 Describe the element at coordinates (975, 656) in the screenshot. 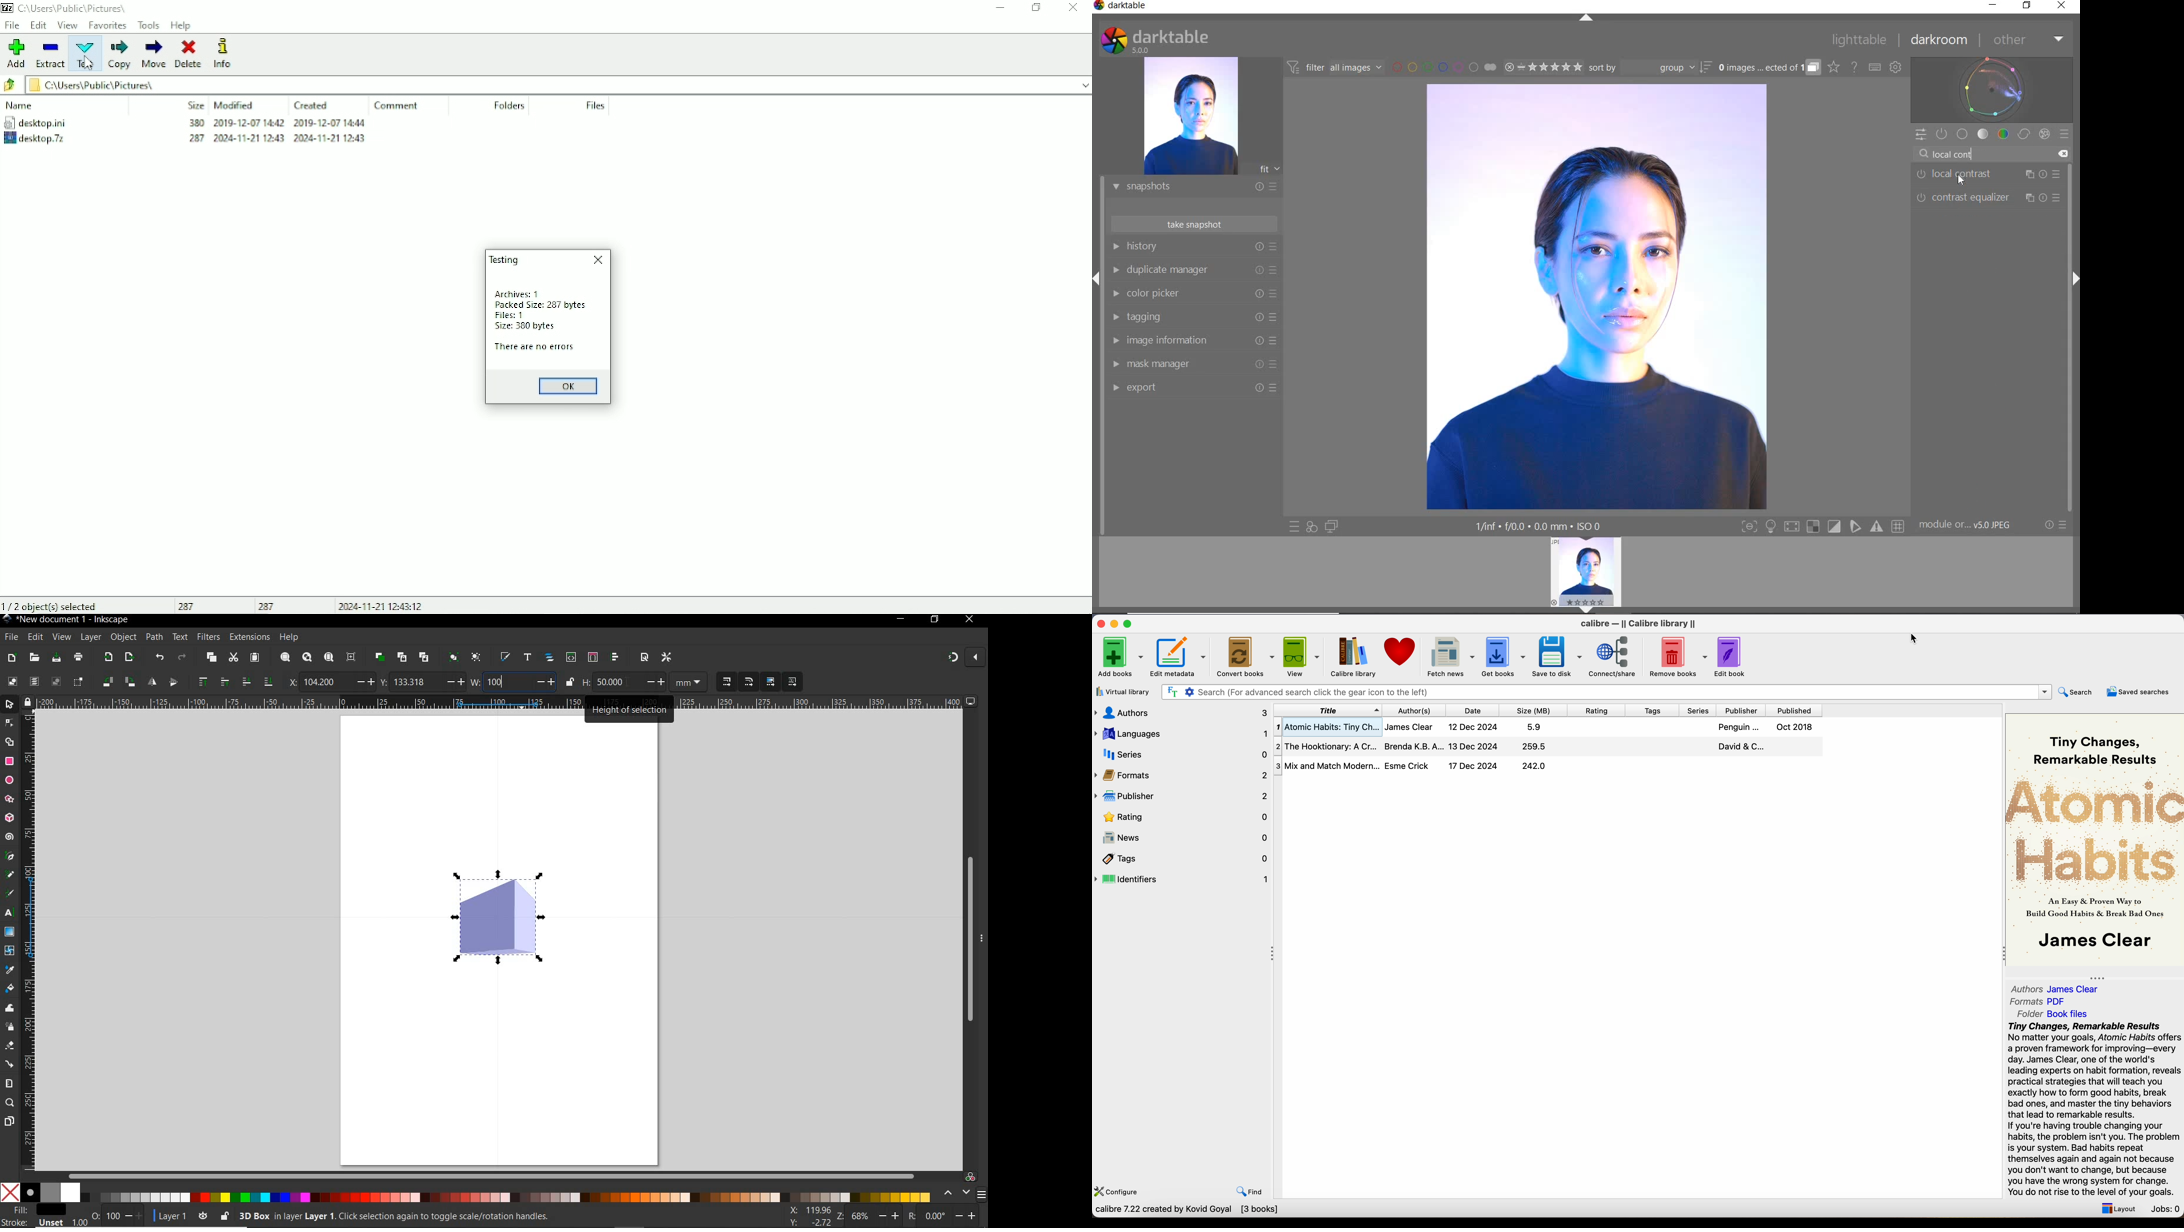

I see `close` at that location.